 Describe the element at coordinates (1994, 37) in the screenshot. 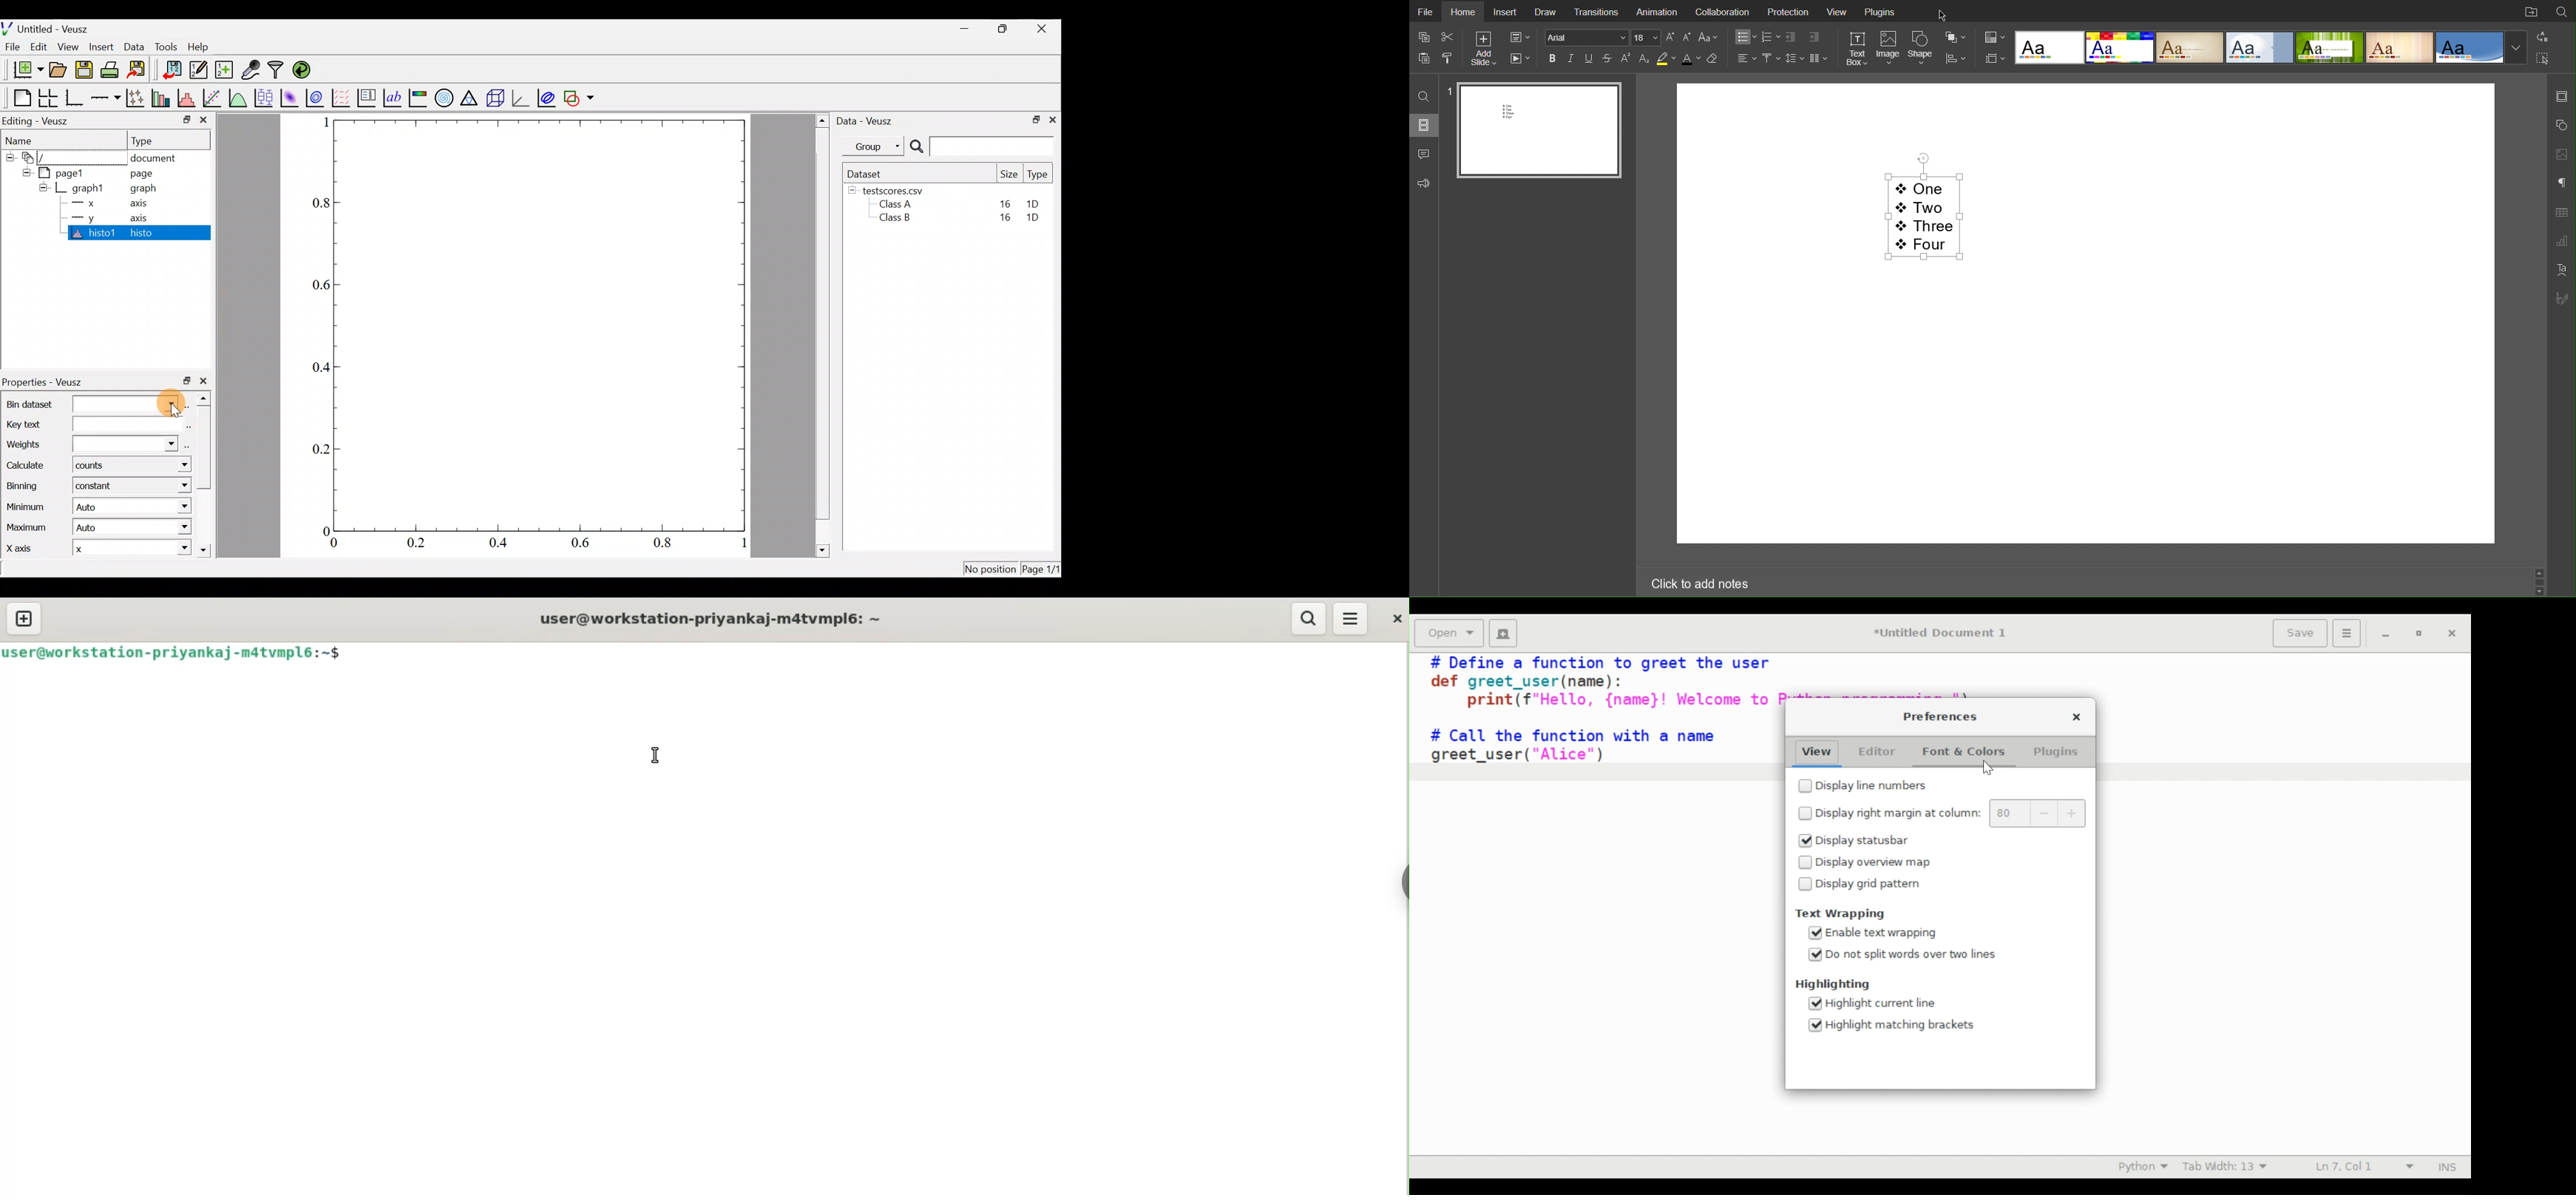

I see `Colors` at that location.